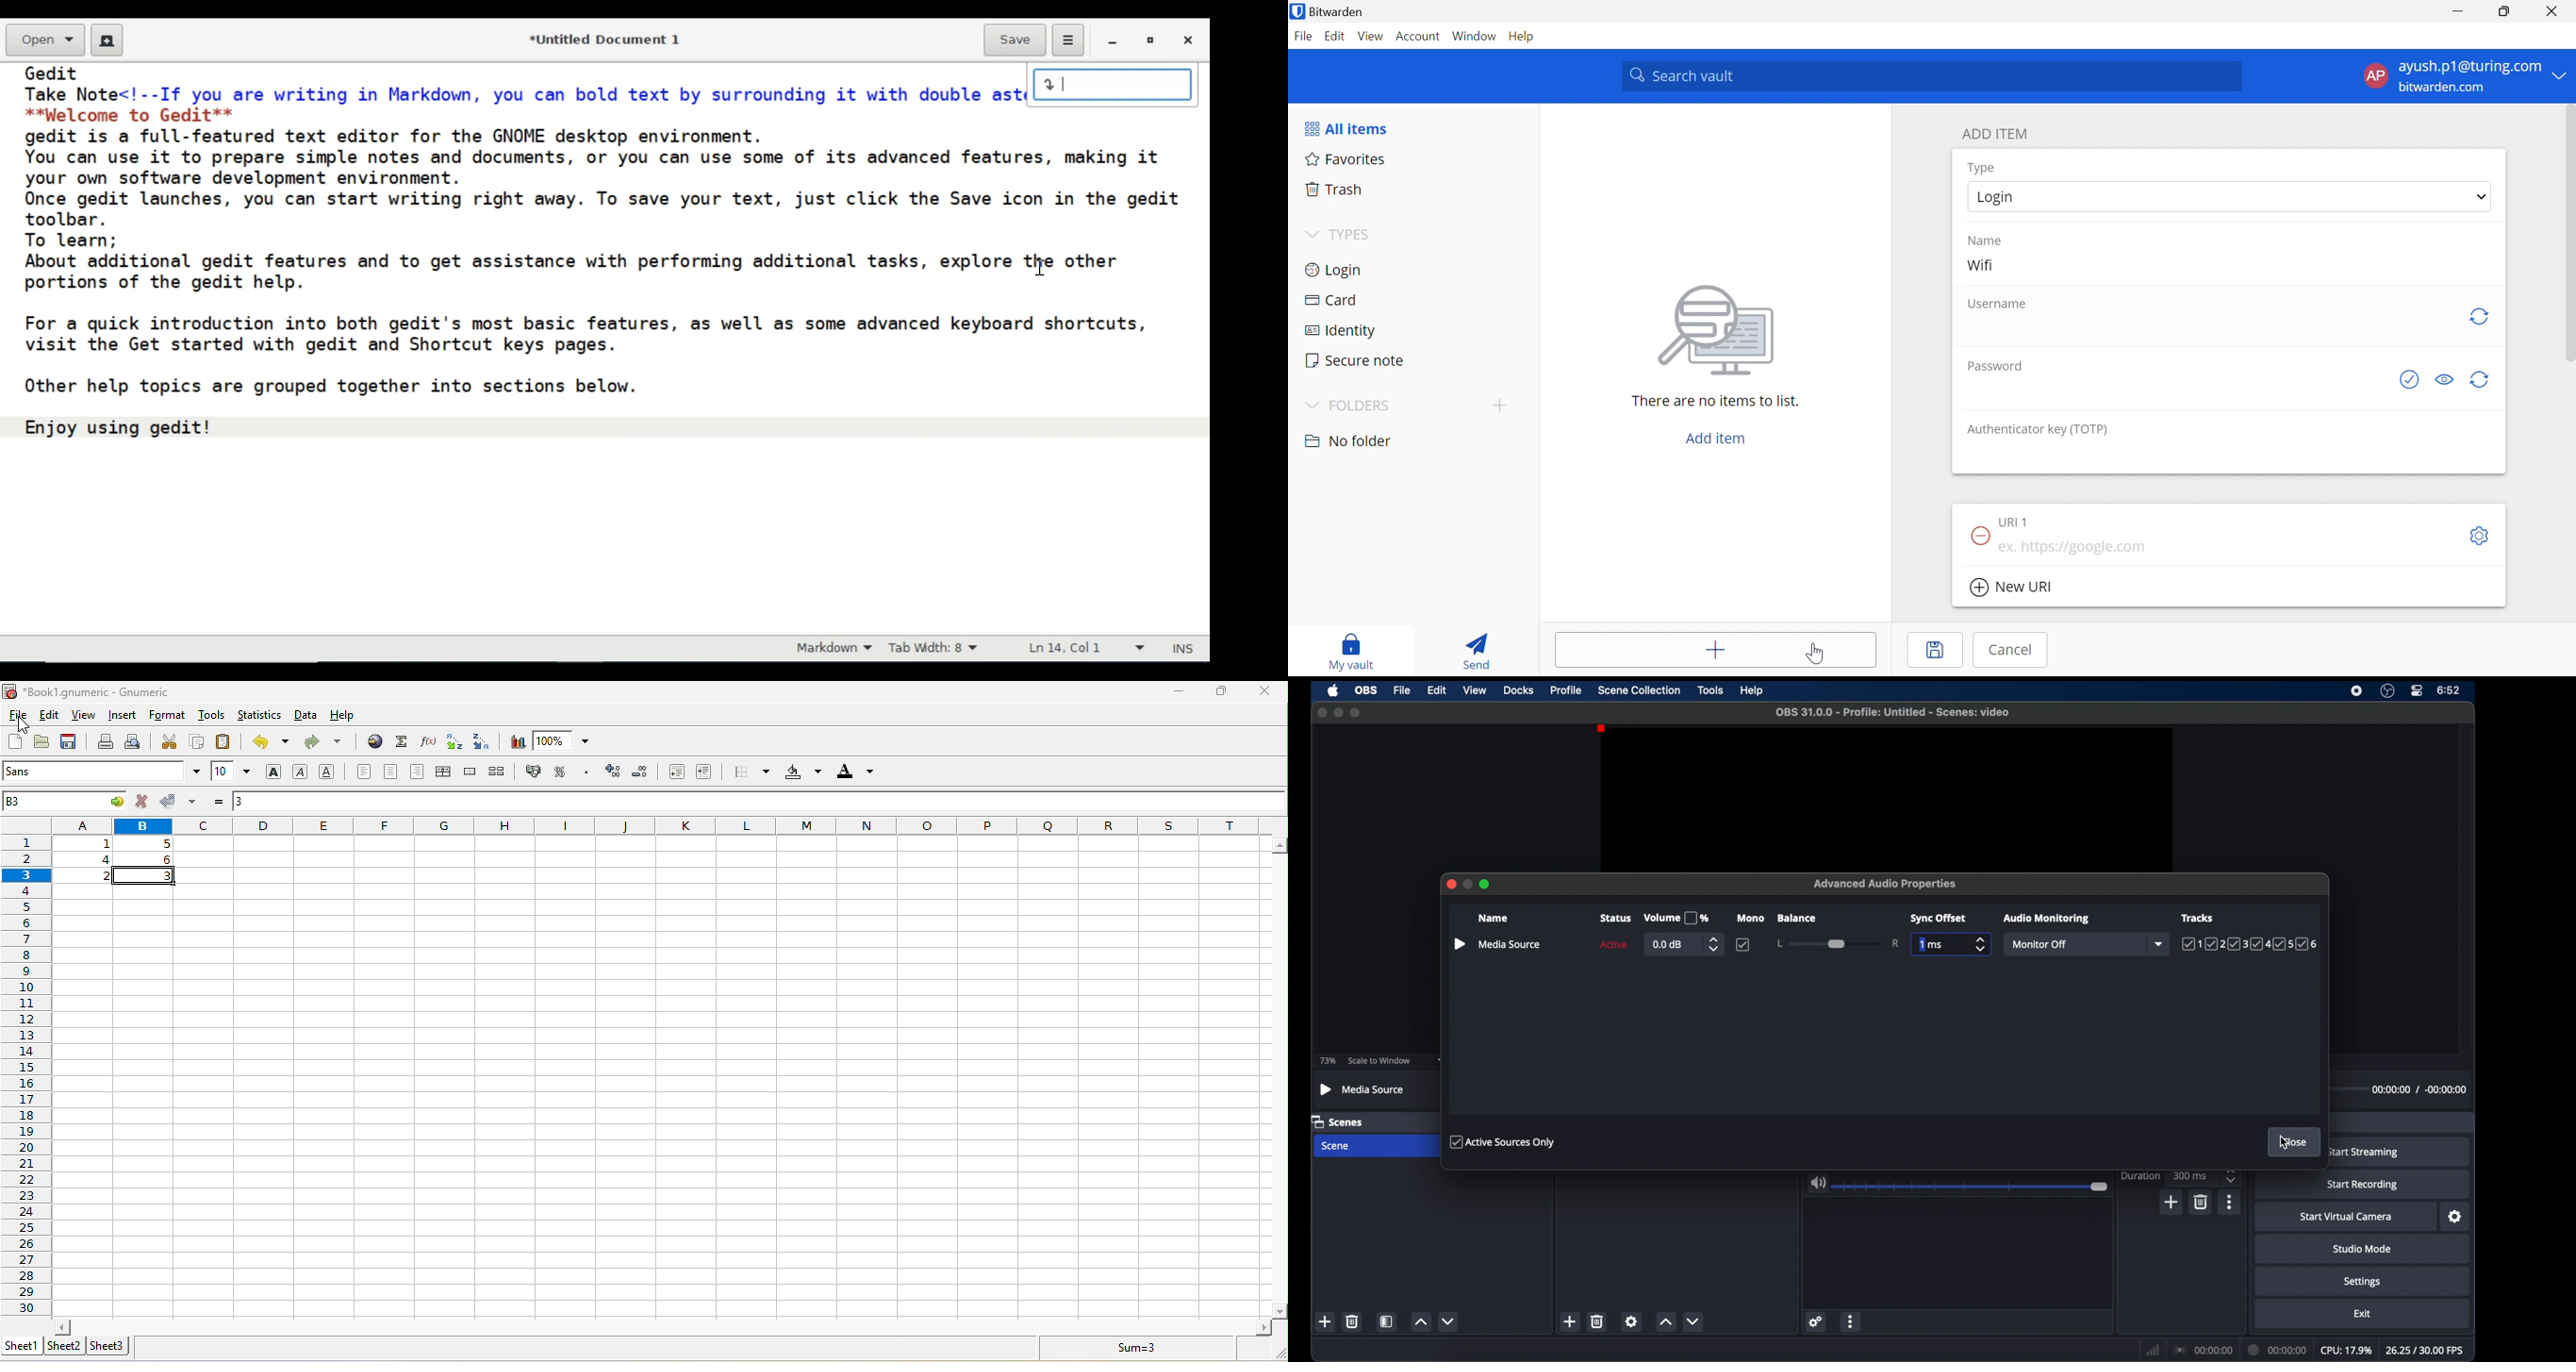 This screenshot has width=2576, height=1372. I want to click on help, so click(343, 716).